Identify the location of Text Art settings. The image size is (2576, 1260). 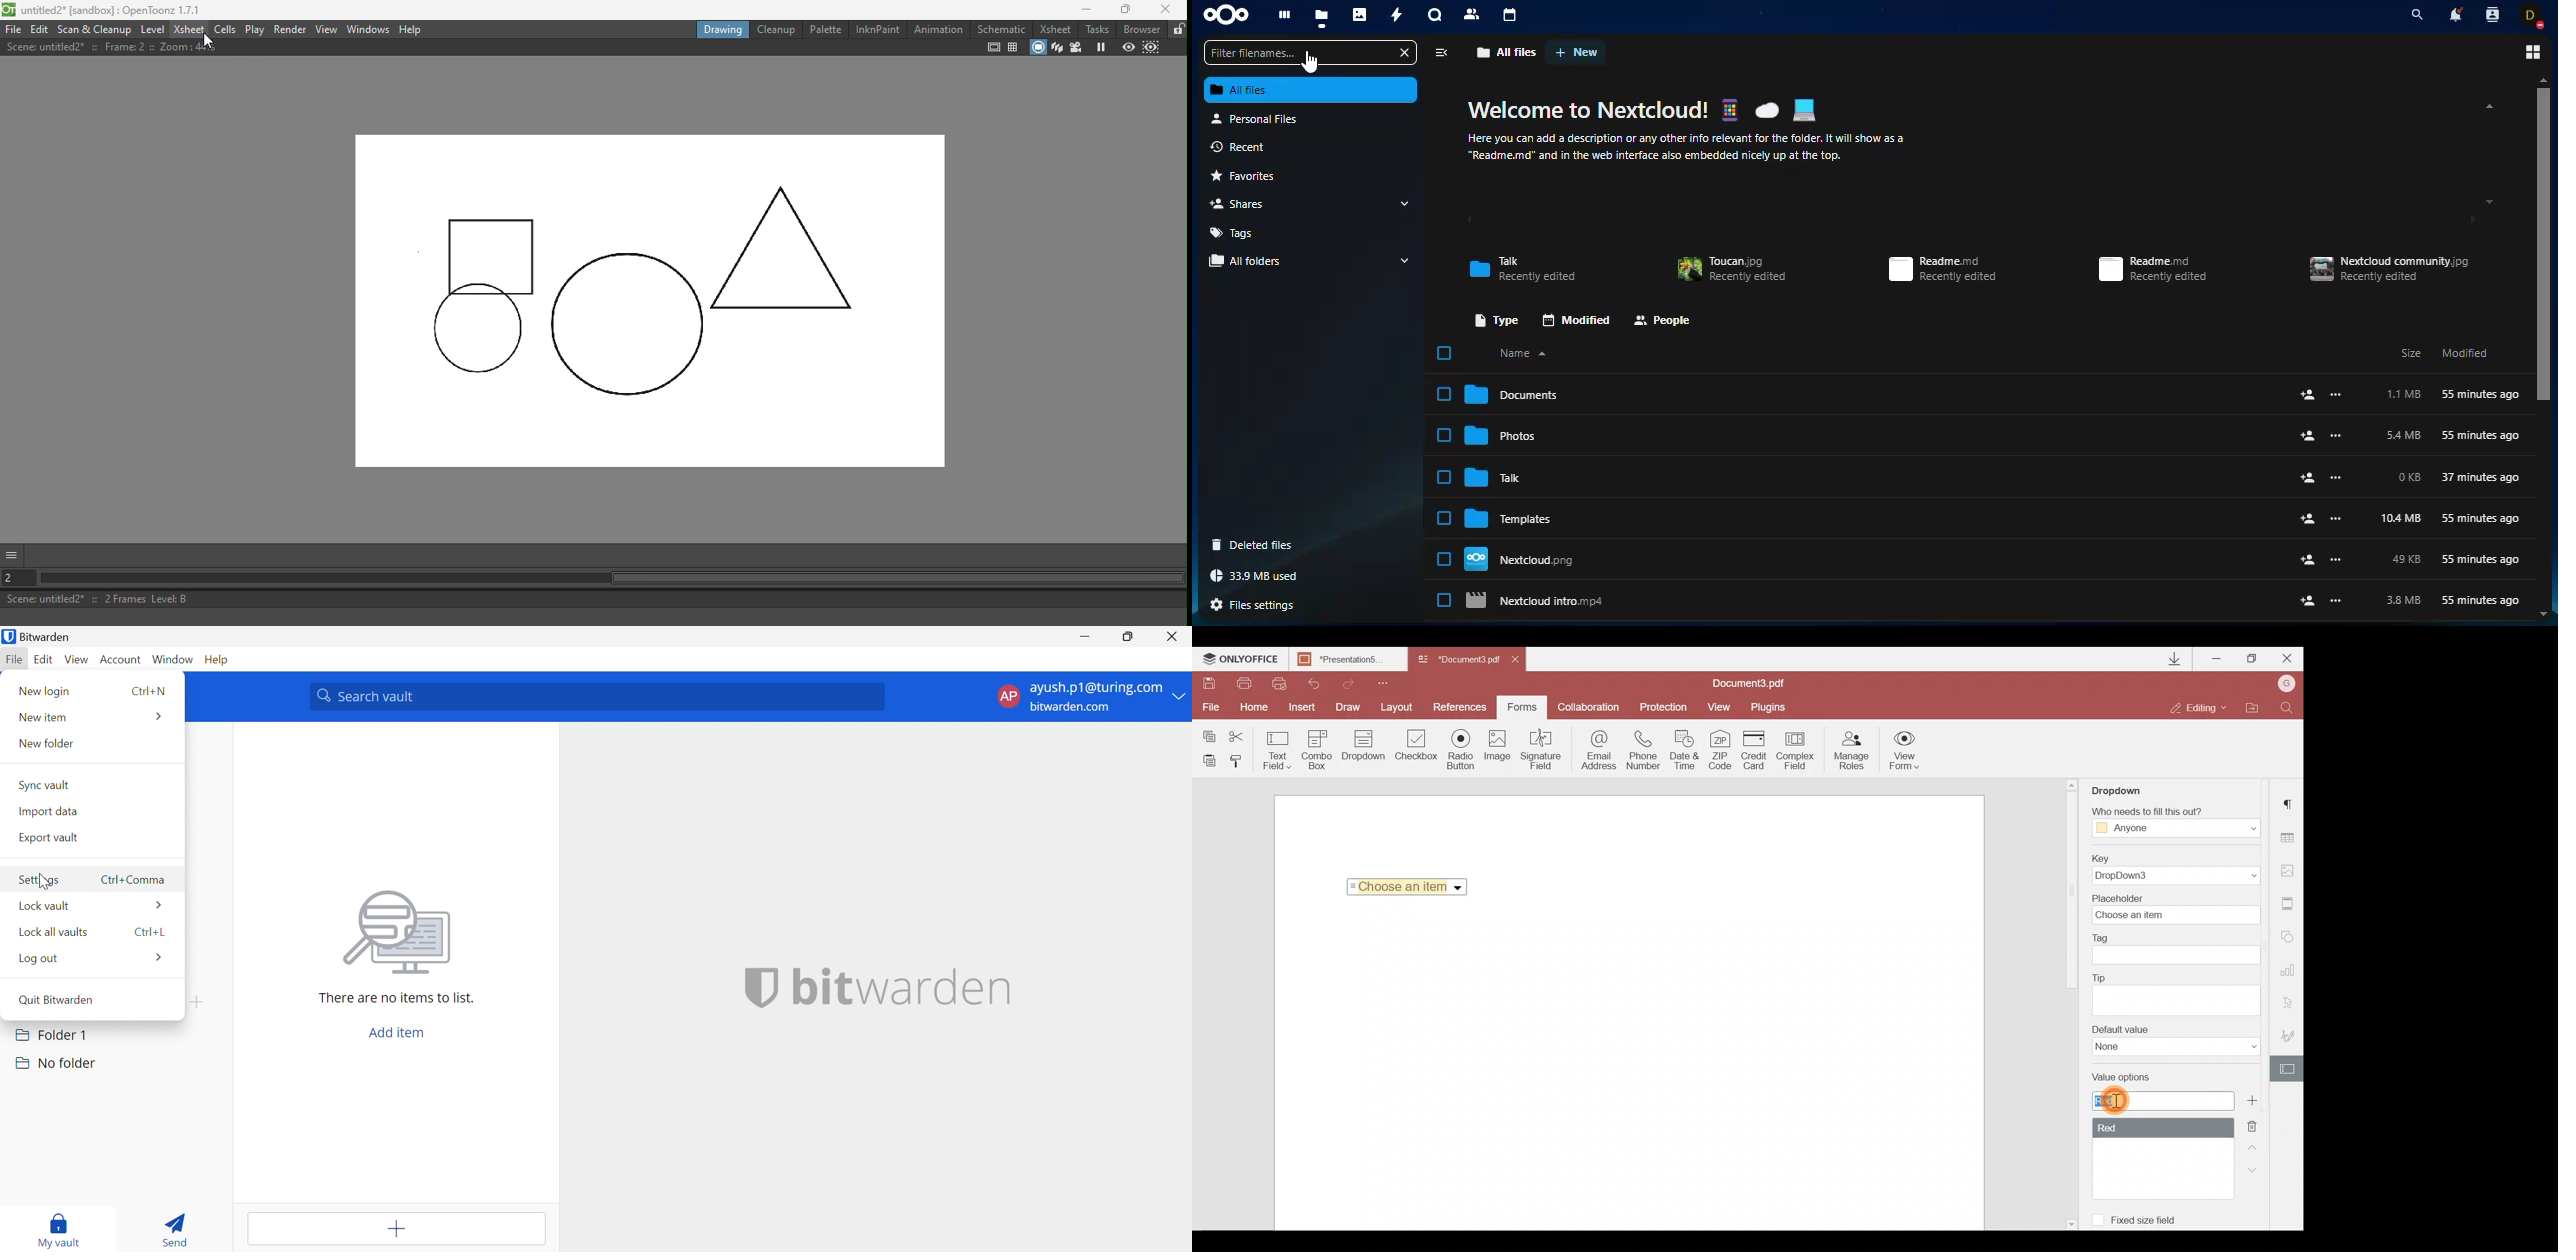
(2292, 1002).